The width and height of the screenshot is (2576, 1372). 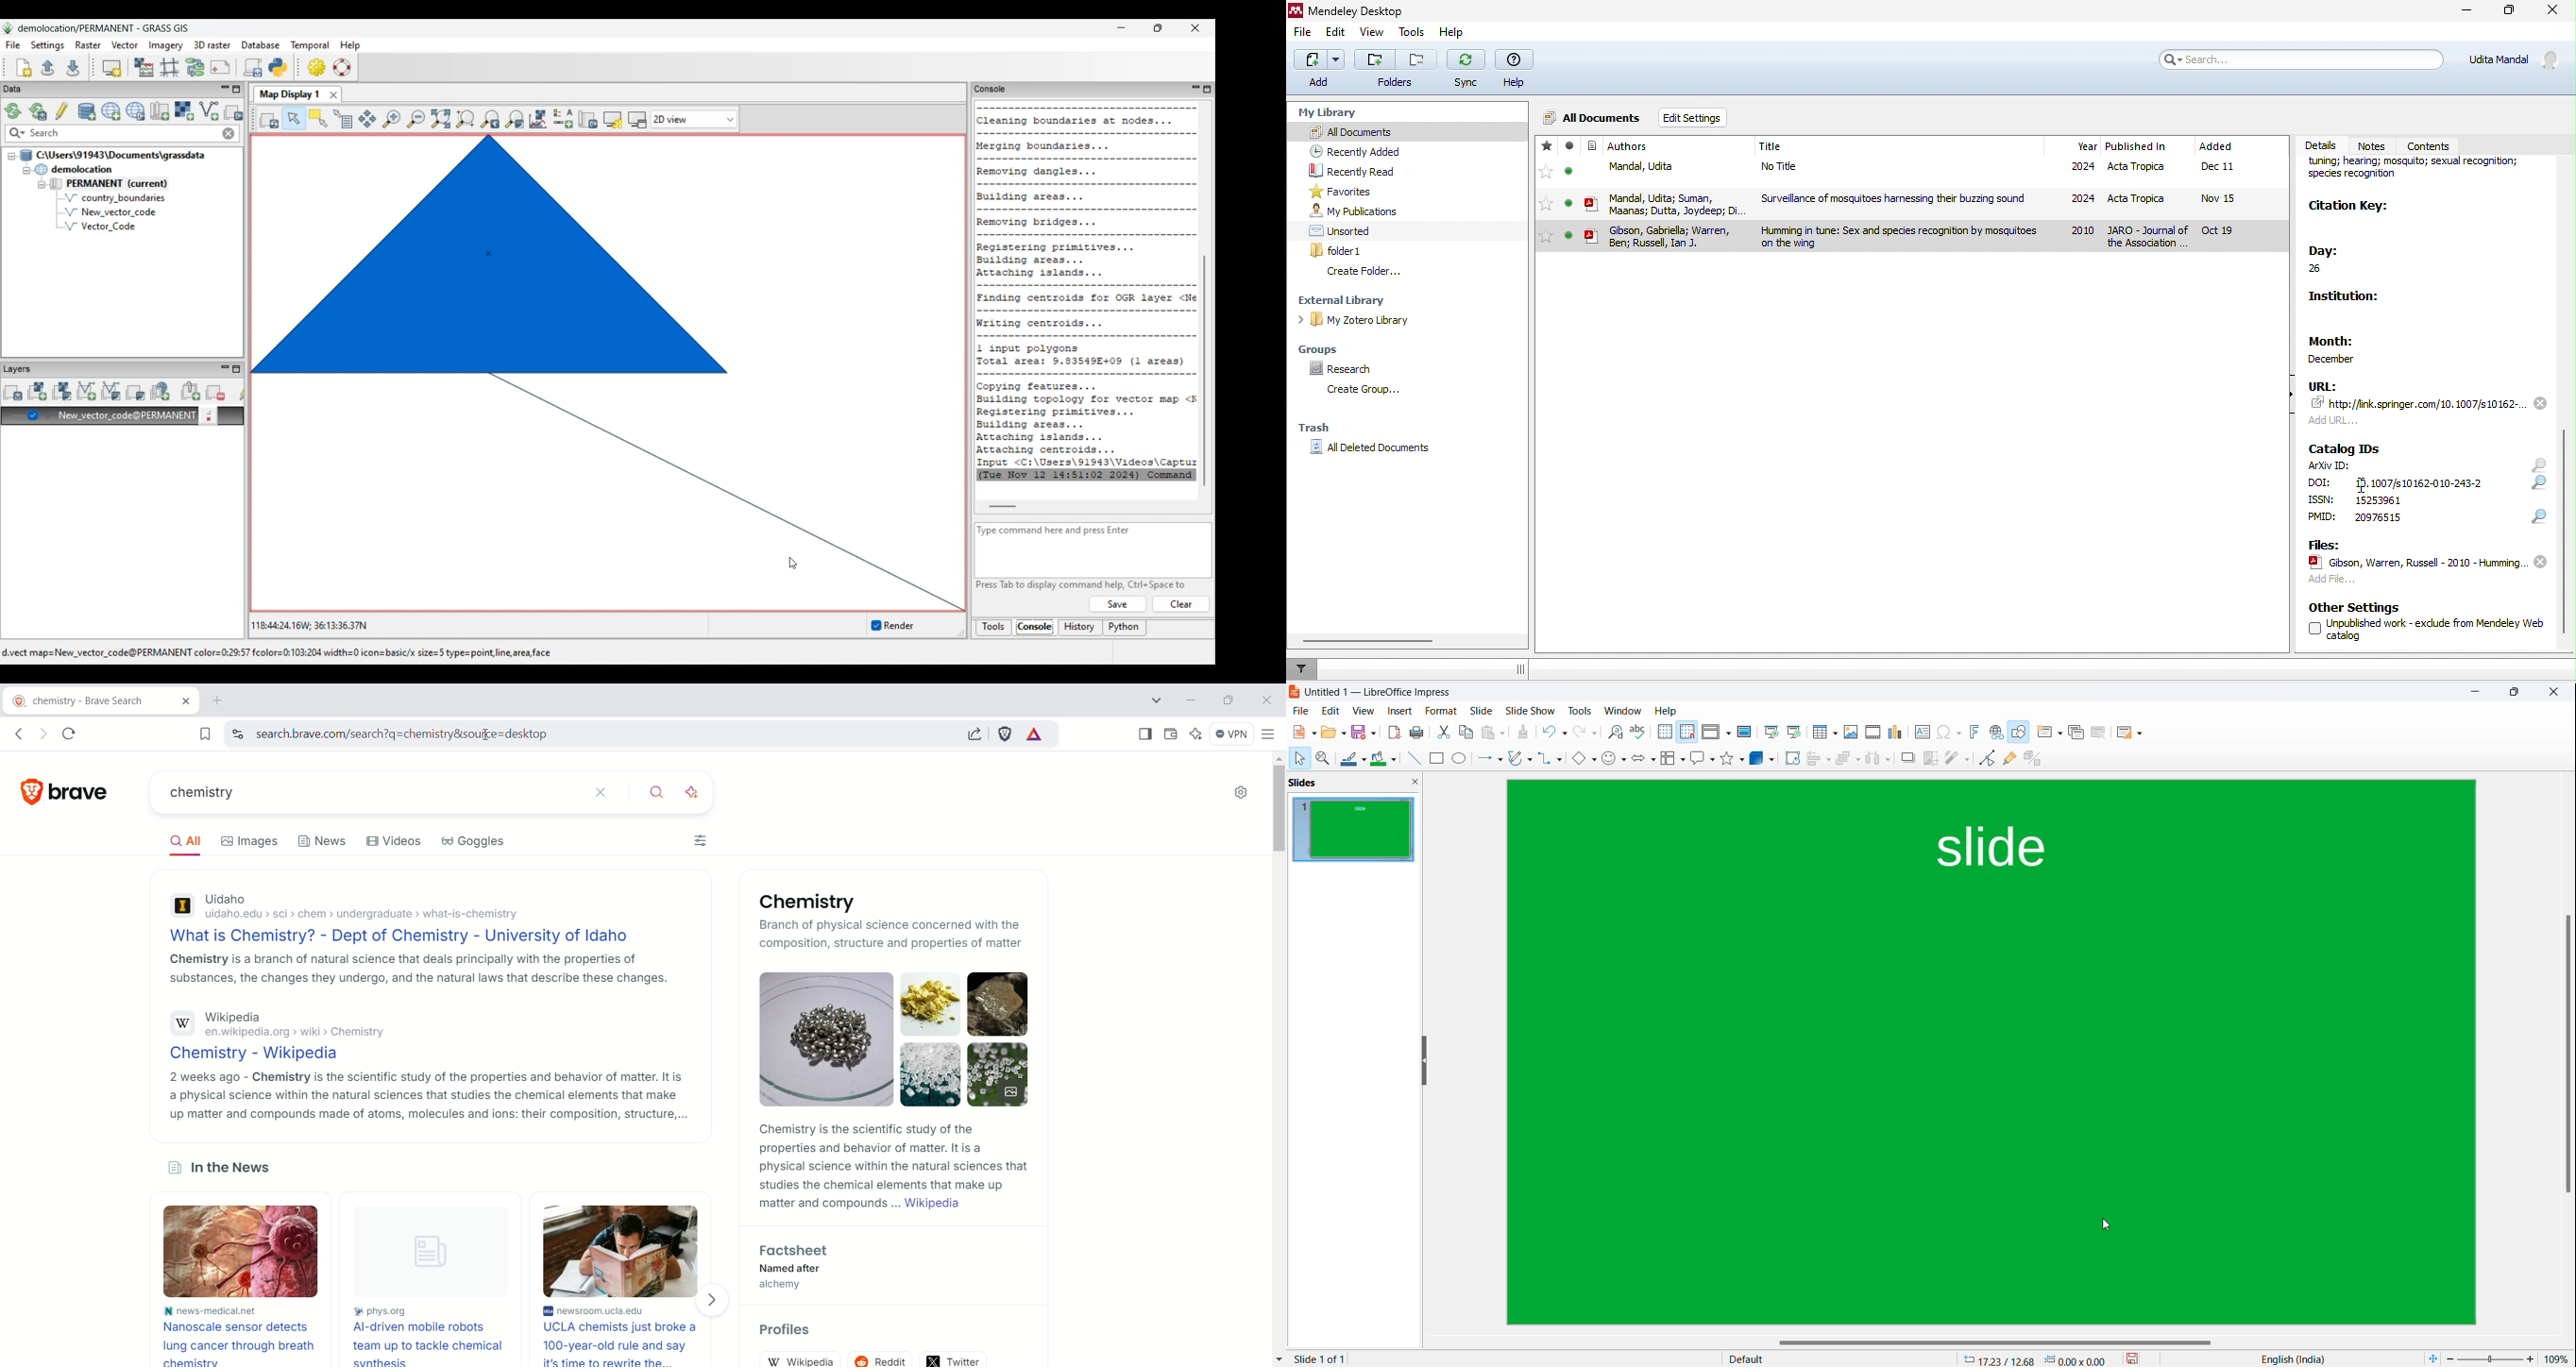 What do you see at coordinates (1880, 759) in the screenshot?
I see `object distribution` at bounding box center [1880, 759].